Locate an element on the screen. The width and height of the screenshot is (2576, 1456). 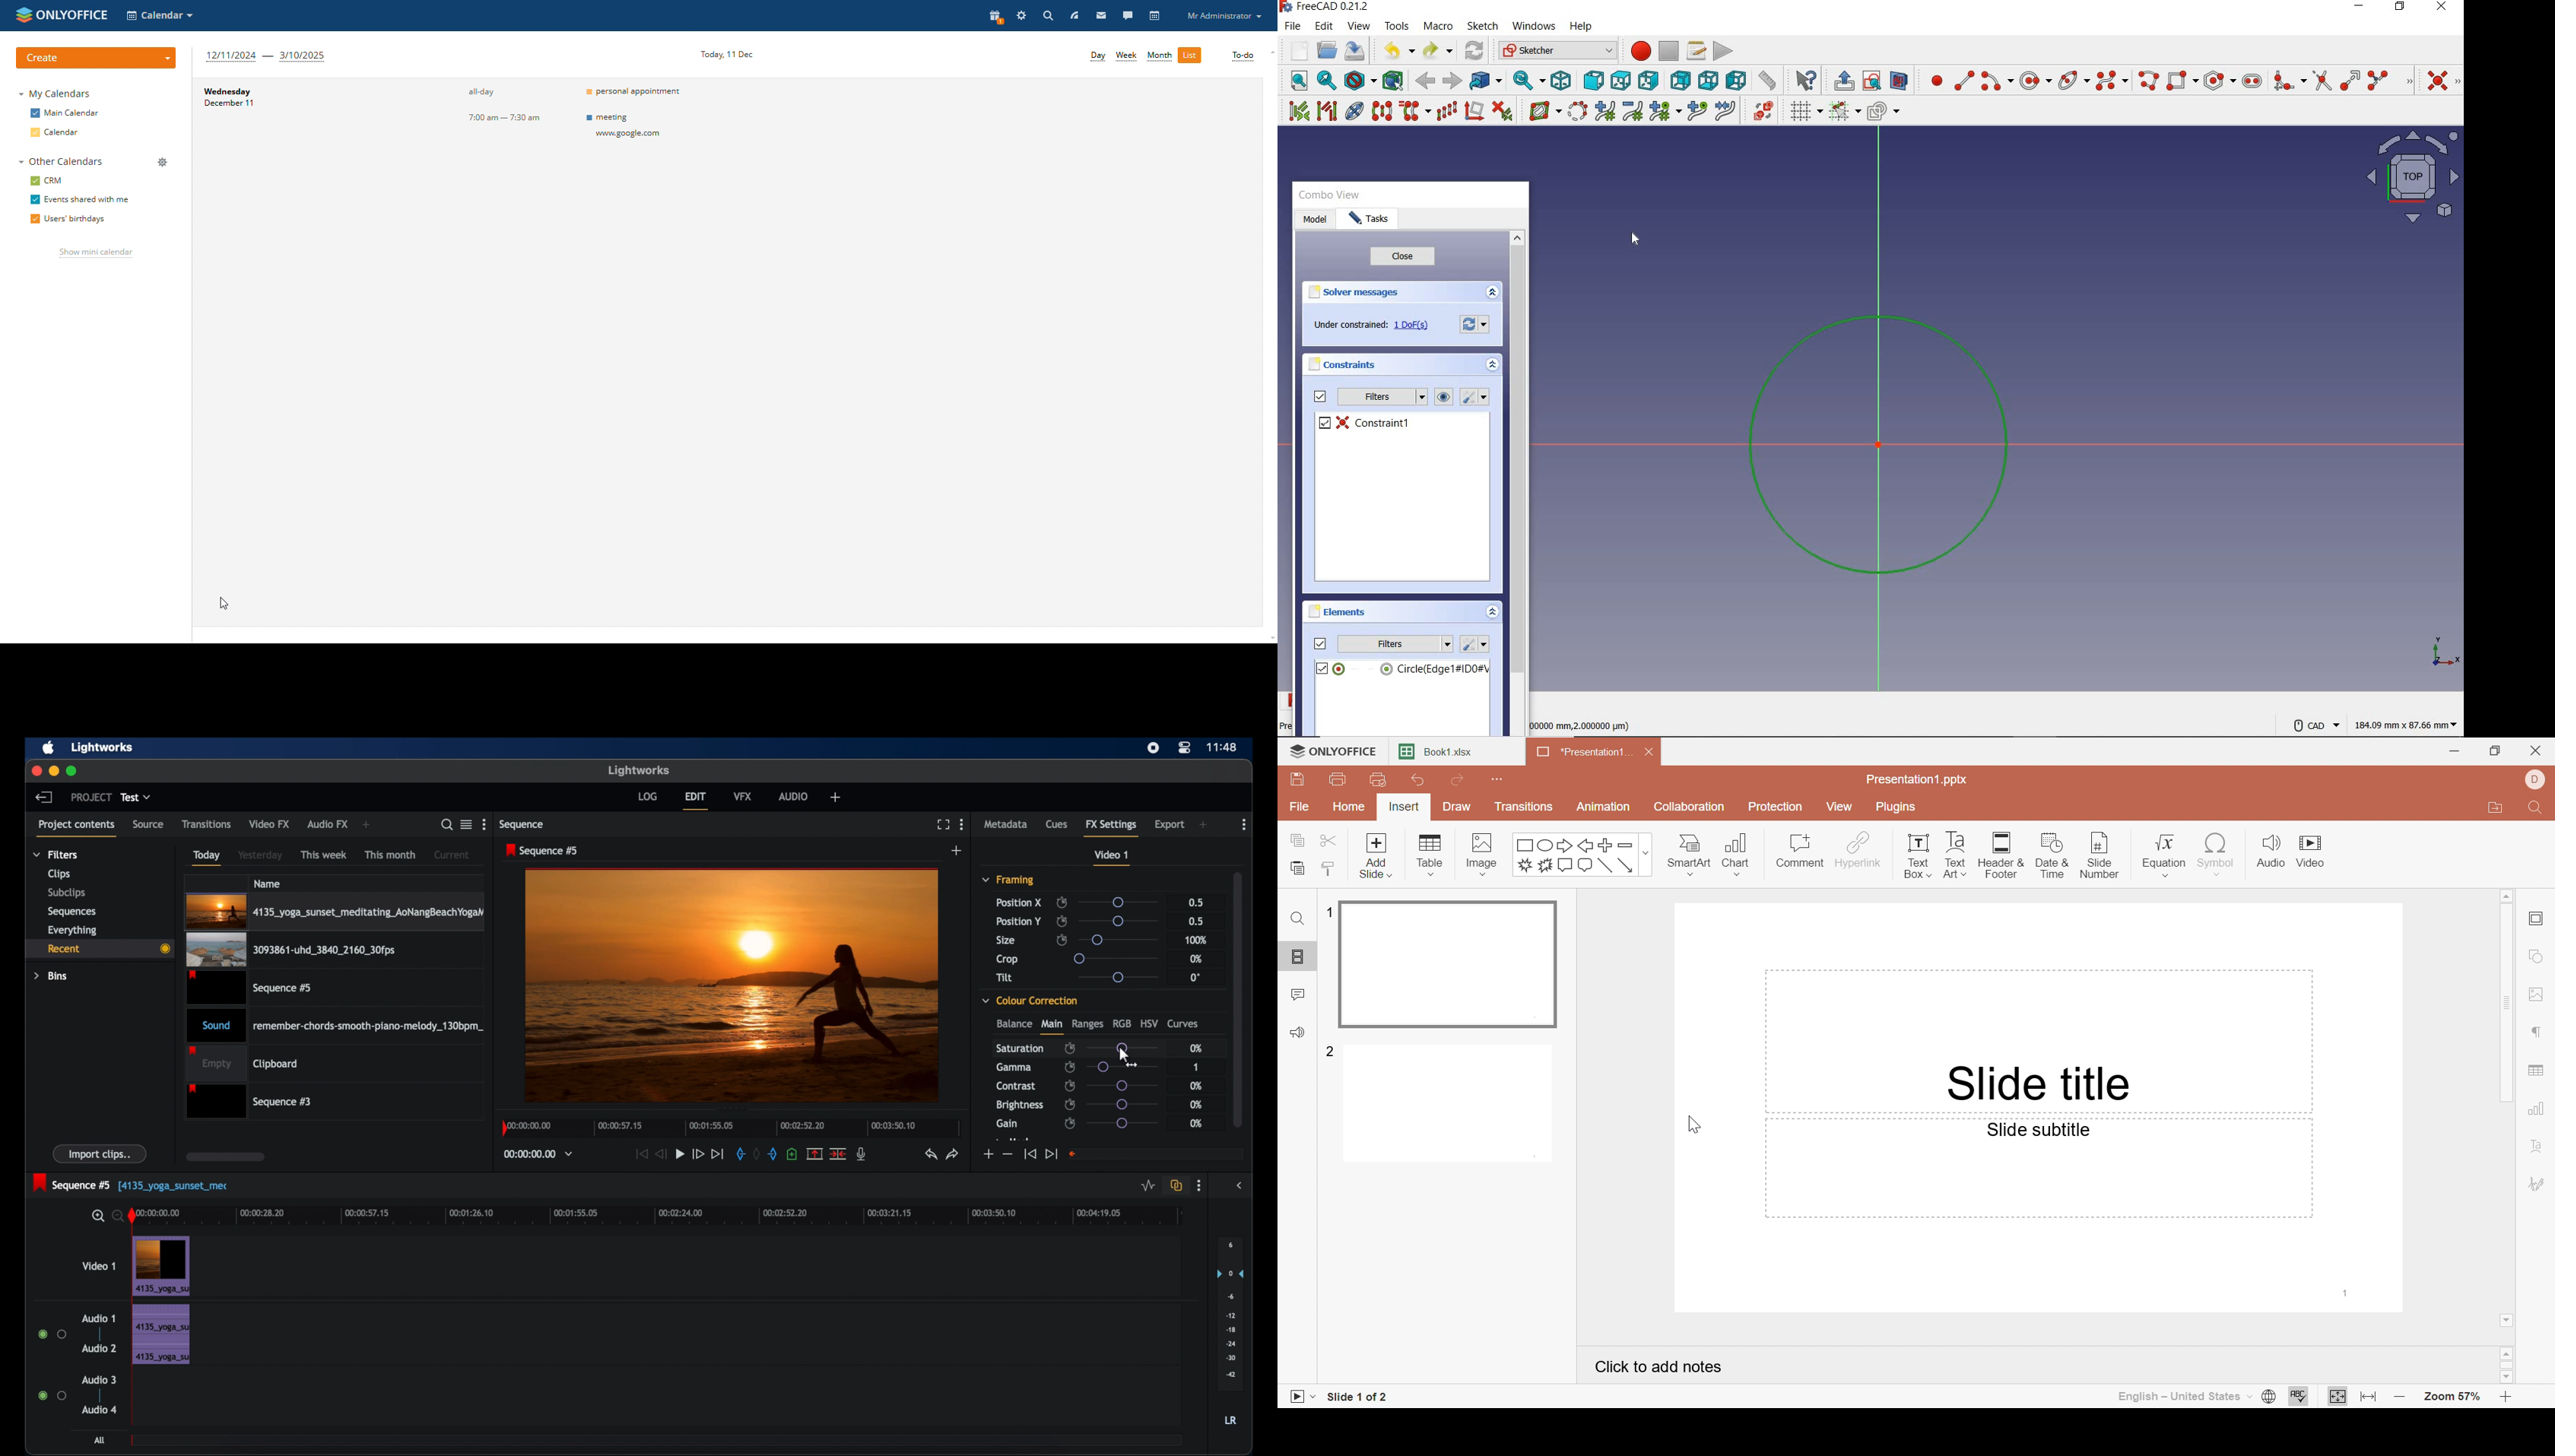
event is located at coordinates (635, 126).